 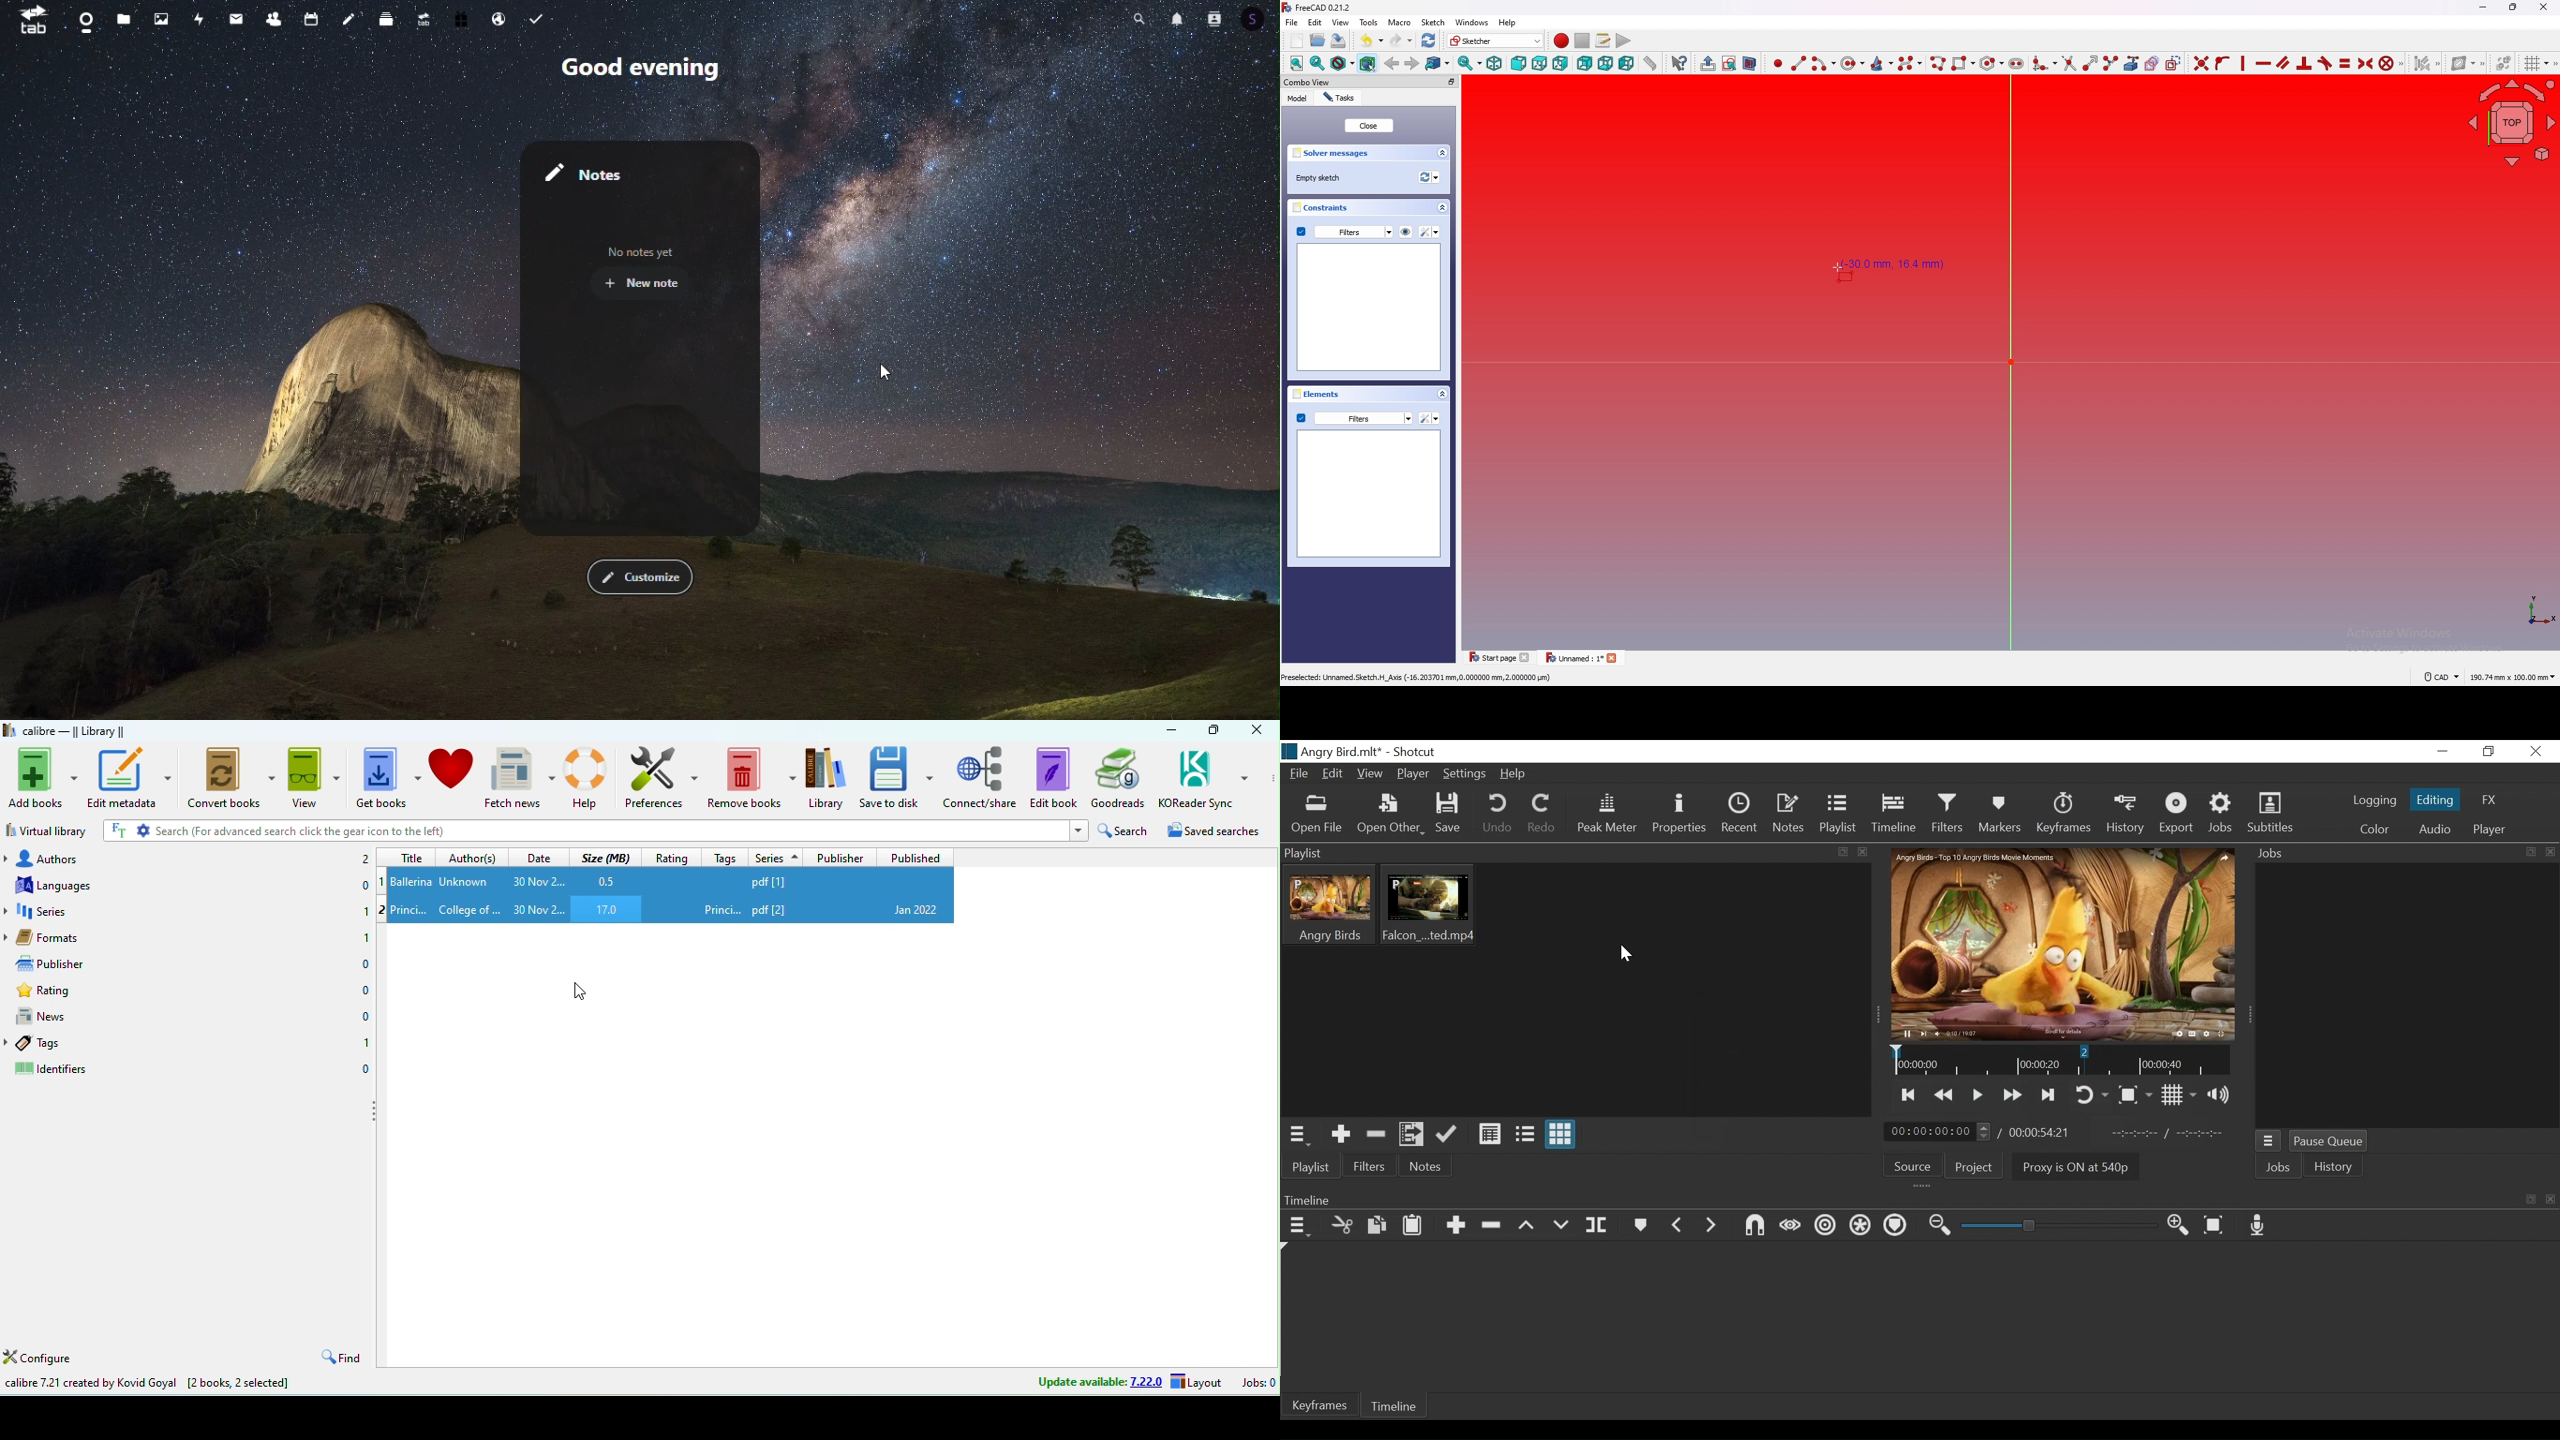 I want to click on jobs:0, so click(x=1260, y=1381).